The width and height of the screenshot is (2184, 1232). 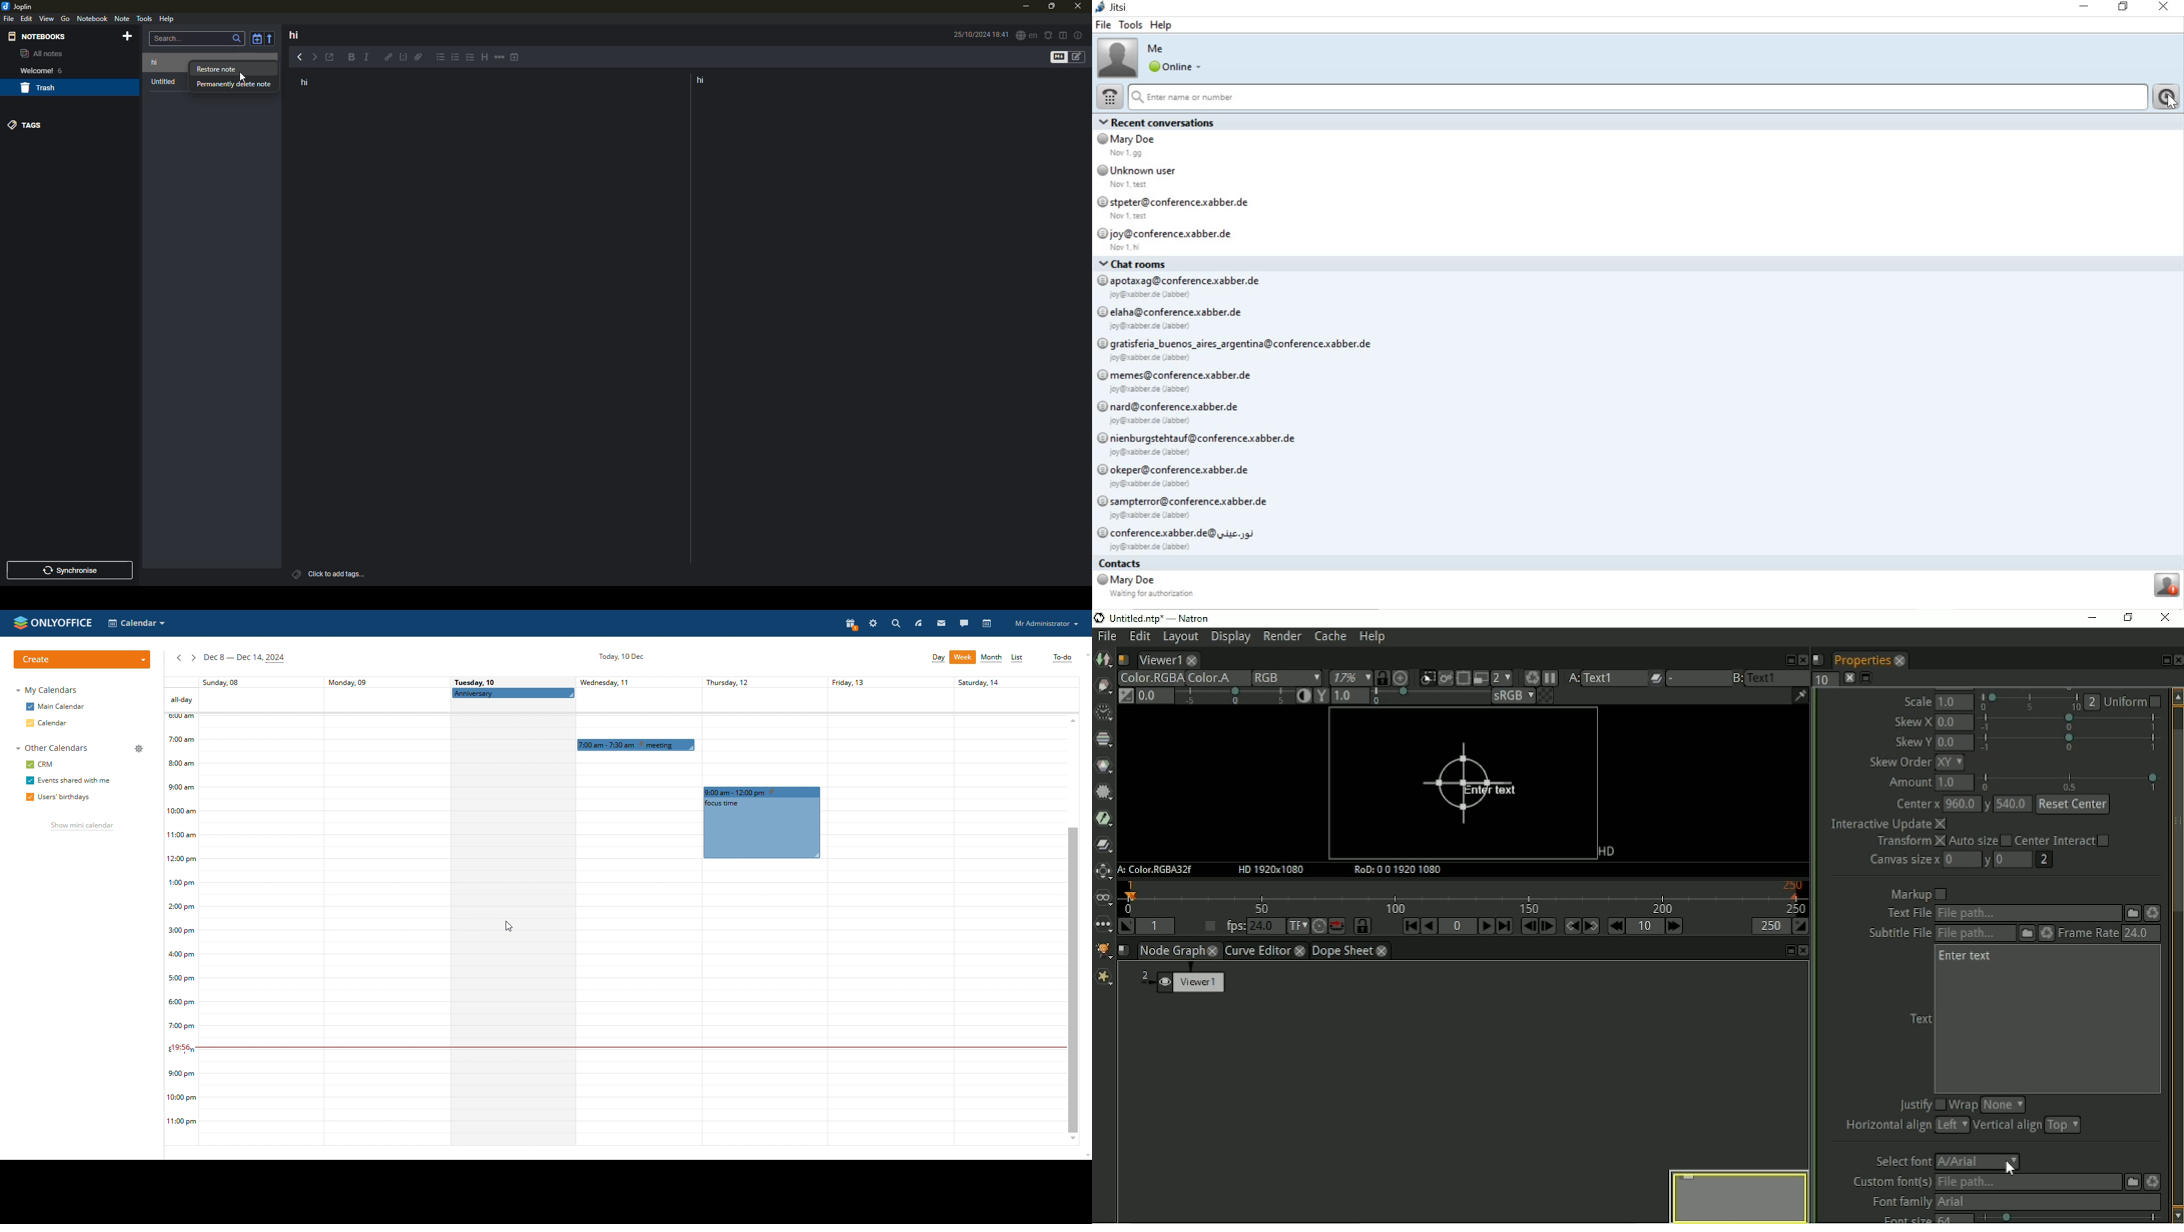 What do you see at coordinates (39, 36) in the screenshot?
I see `notebooks` at bounding box center [39, 36].